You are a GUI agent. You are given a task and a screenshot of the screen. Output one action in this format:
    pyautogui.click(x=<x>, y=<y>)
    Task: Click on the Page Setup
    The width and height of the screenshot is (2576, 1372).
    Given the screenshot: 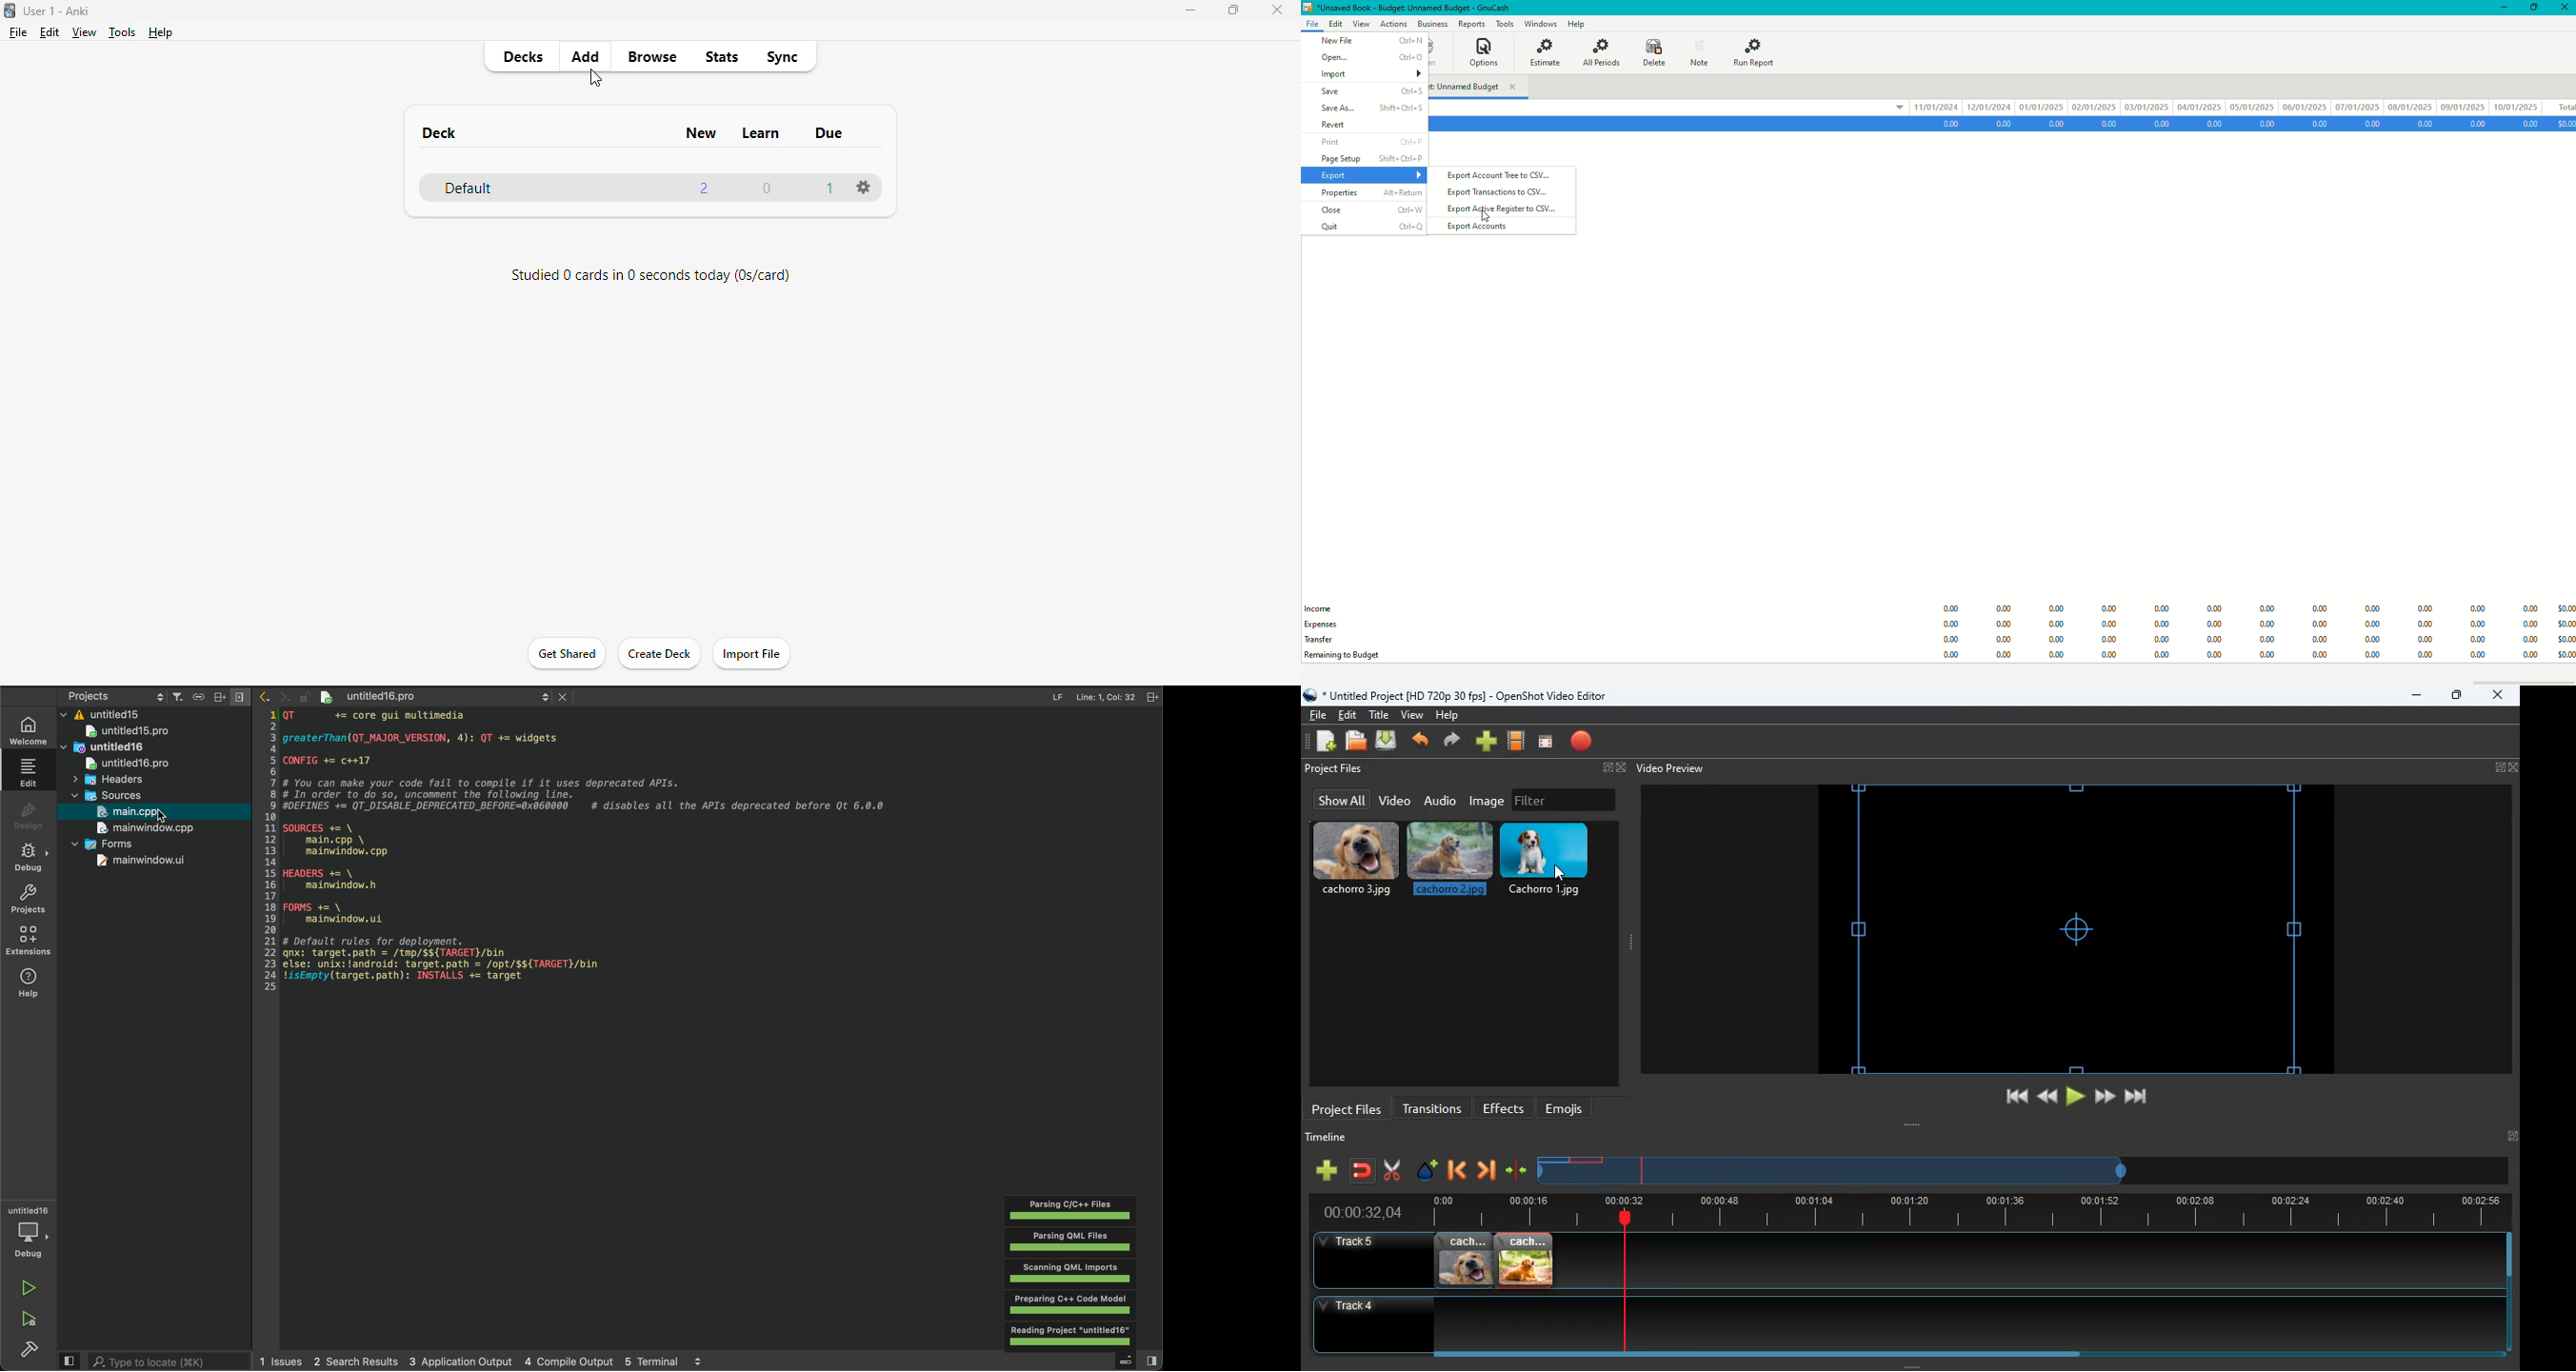 What is the action you would take?
    pyautogui.click(x=1369, y=160)
    